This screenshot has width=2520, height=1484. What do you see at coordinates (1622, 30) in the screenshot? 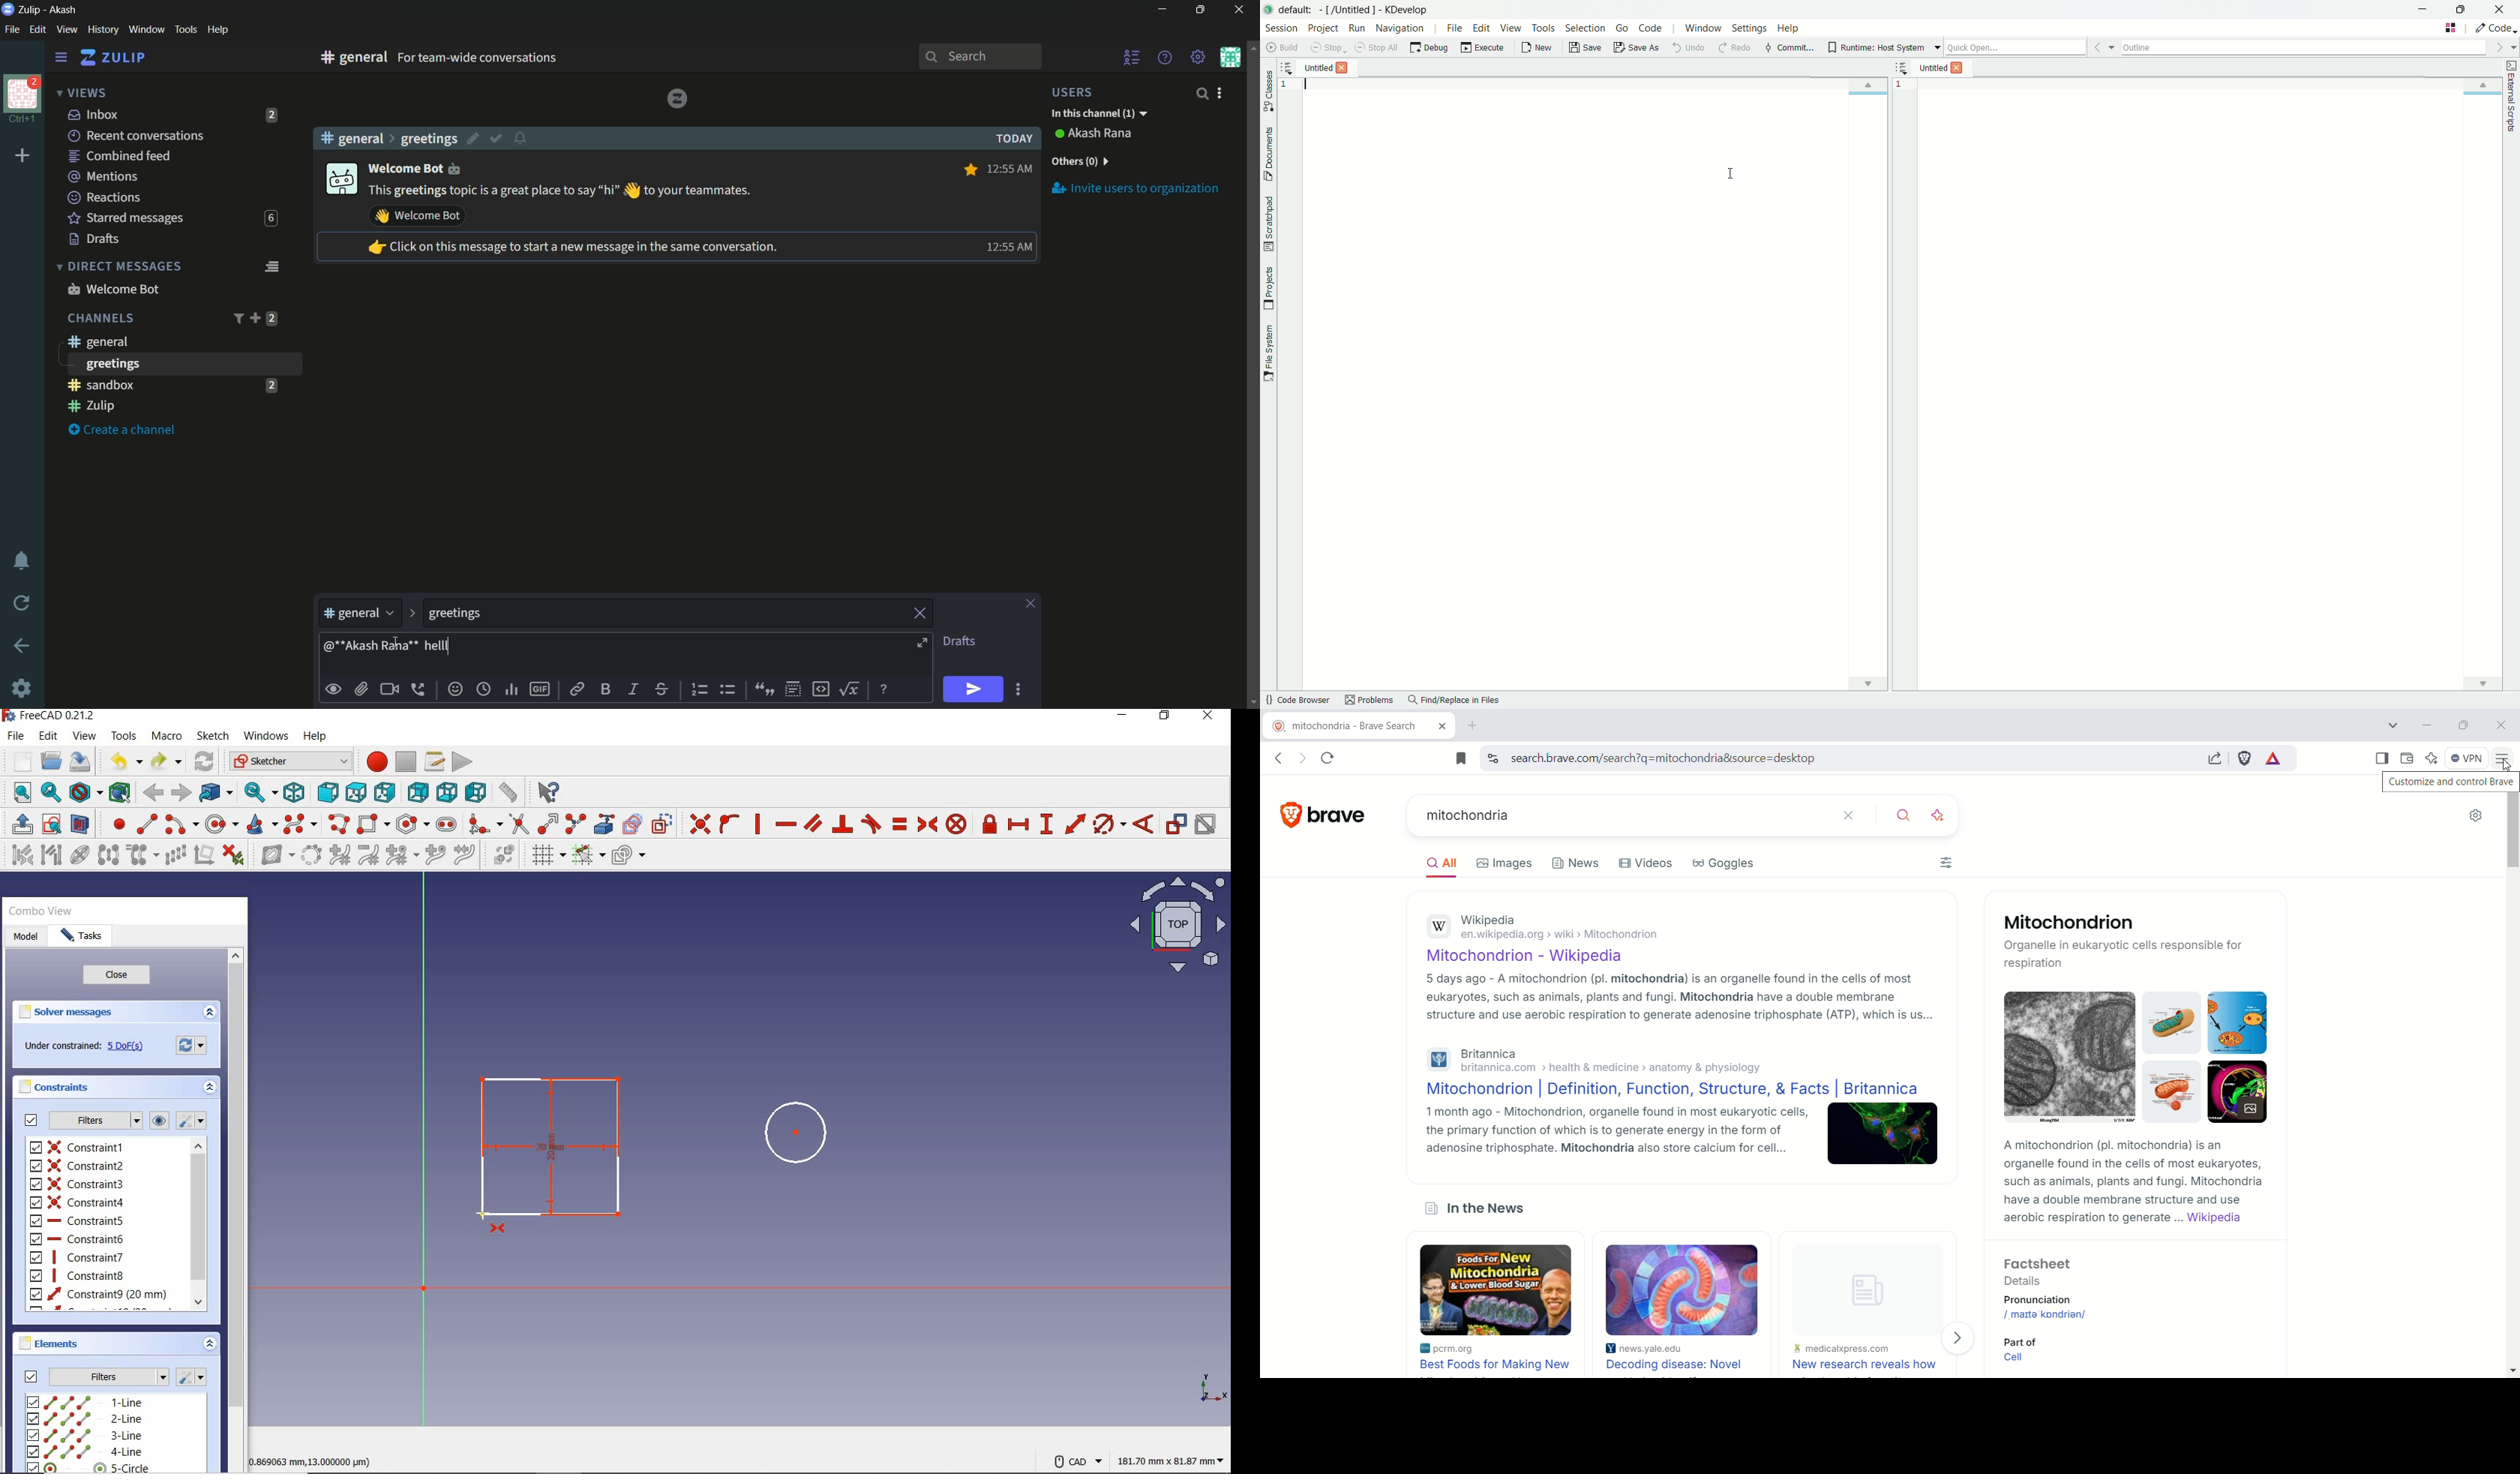
I see `go menu` at bounding box center [1622, 30].